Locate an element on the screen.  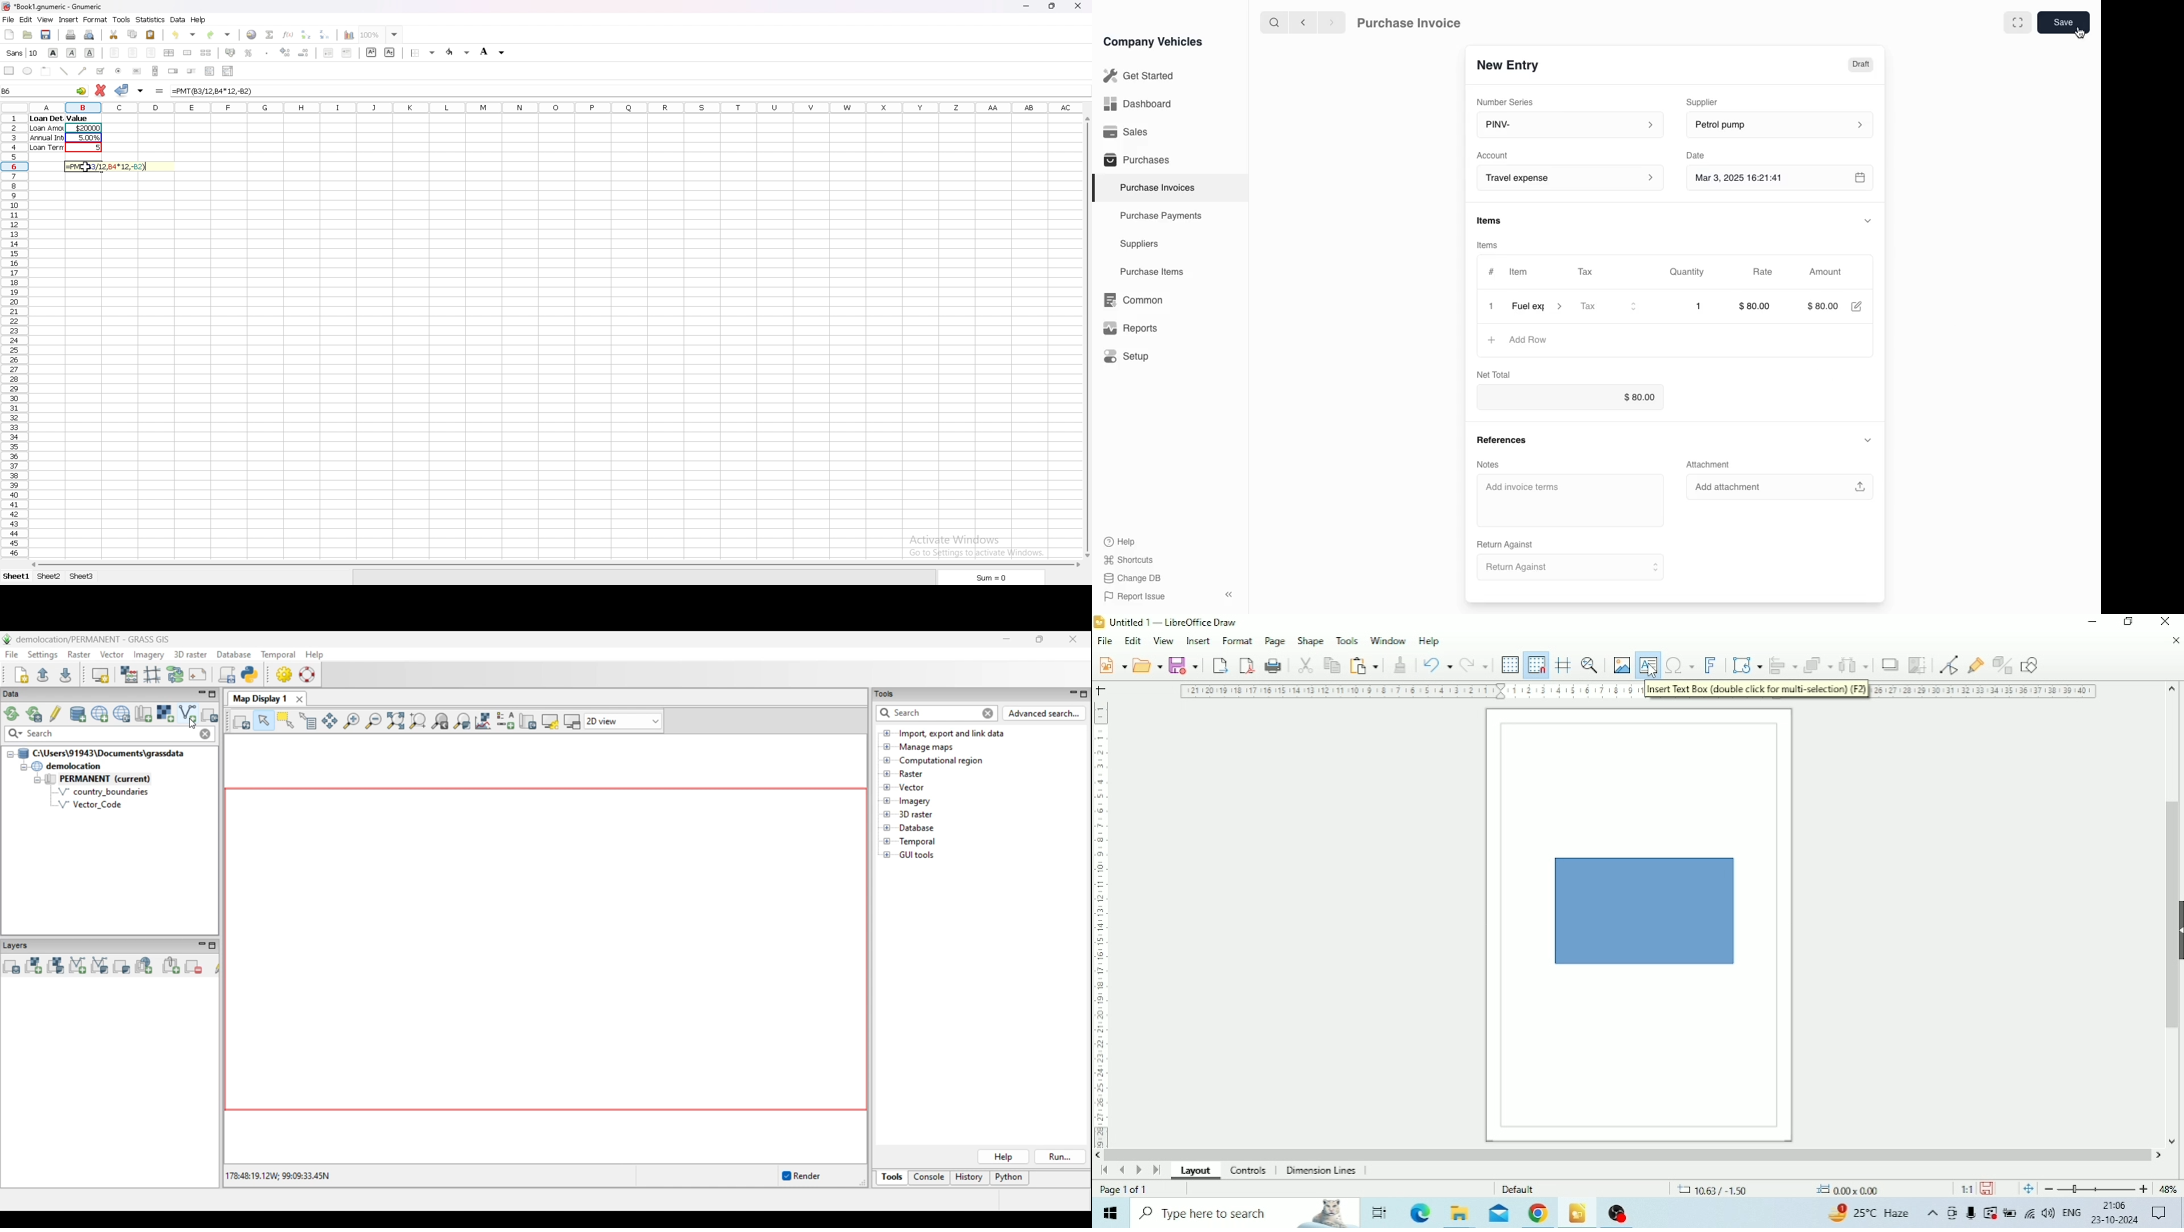
Speakers is located at coordinates (2049, 1213).